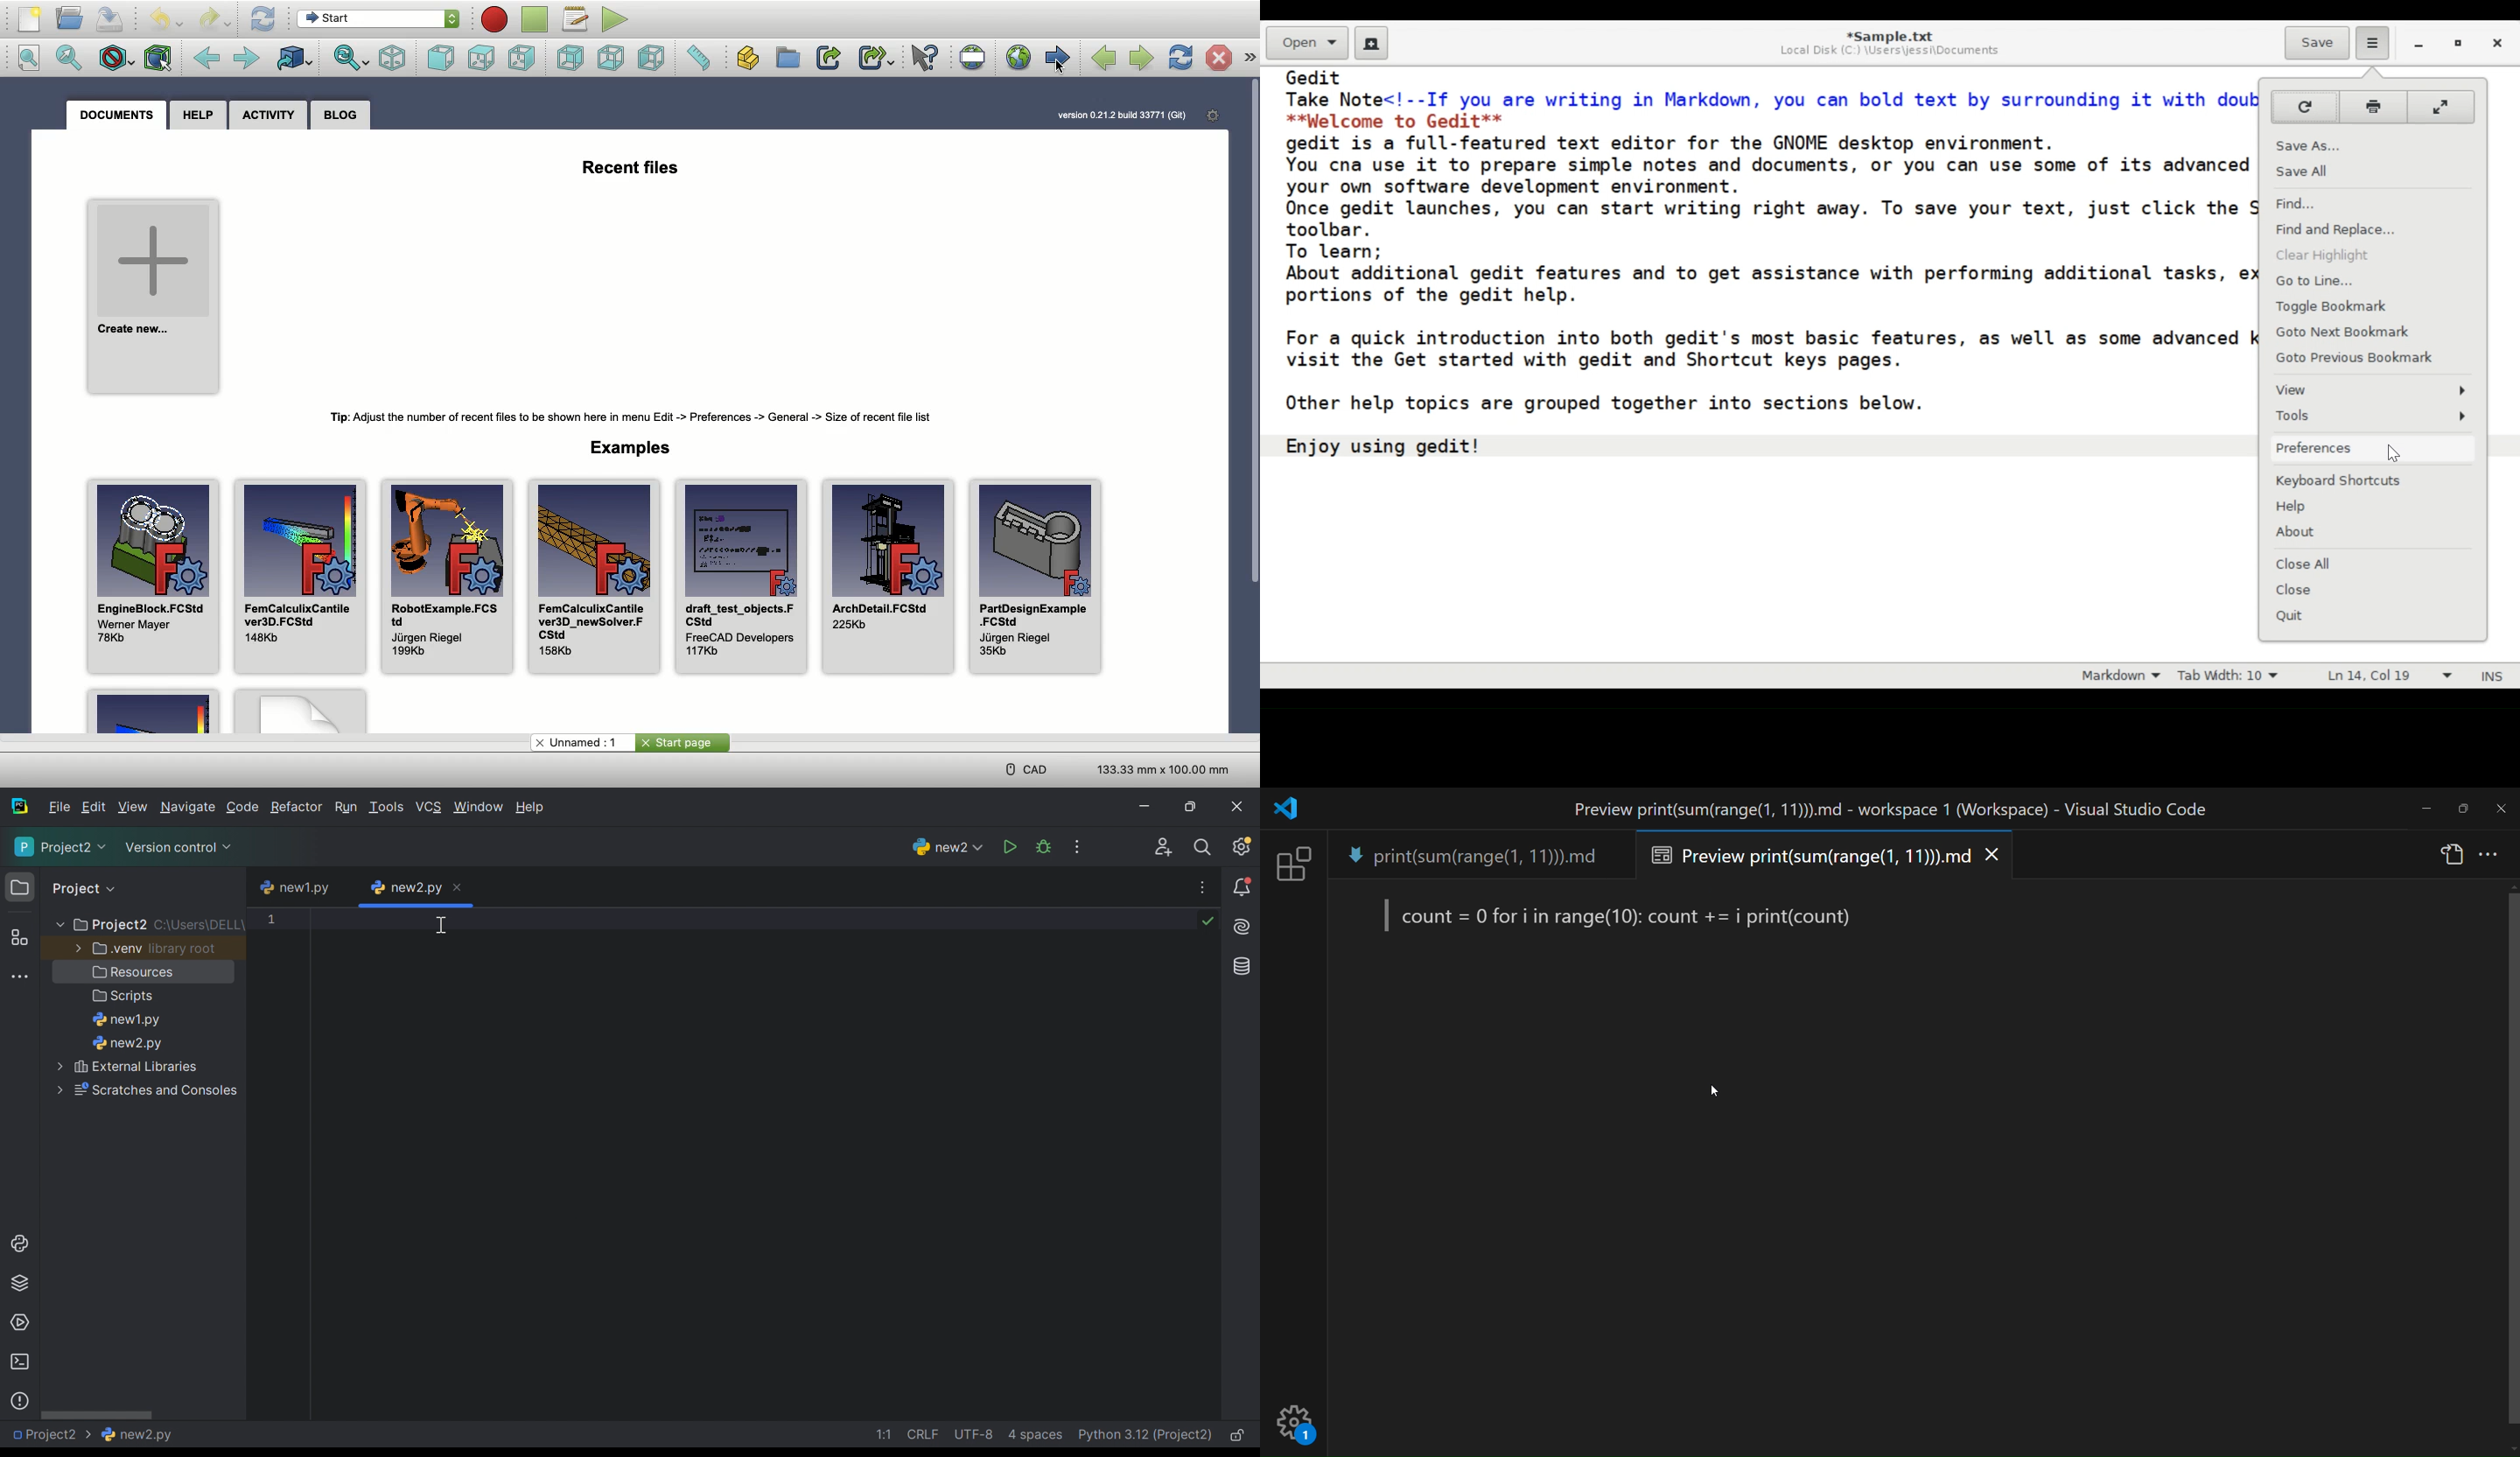  I want to click on Back, so click(210, 58).